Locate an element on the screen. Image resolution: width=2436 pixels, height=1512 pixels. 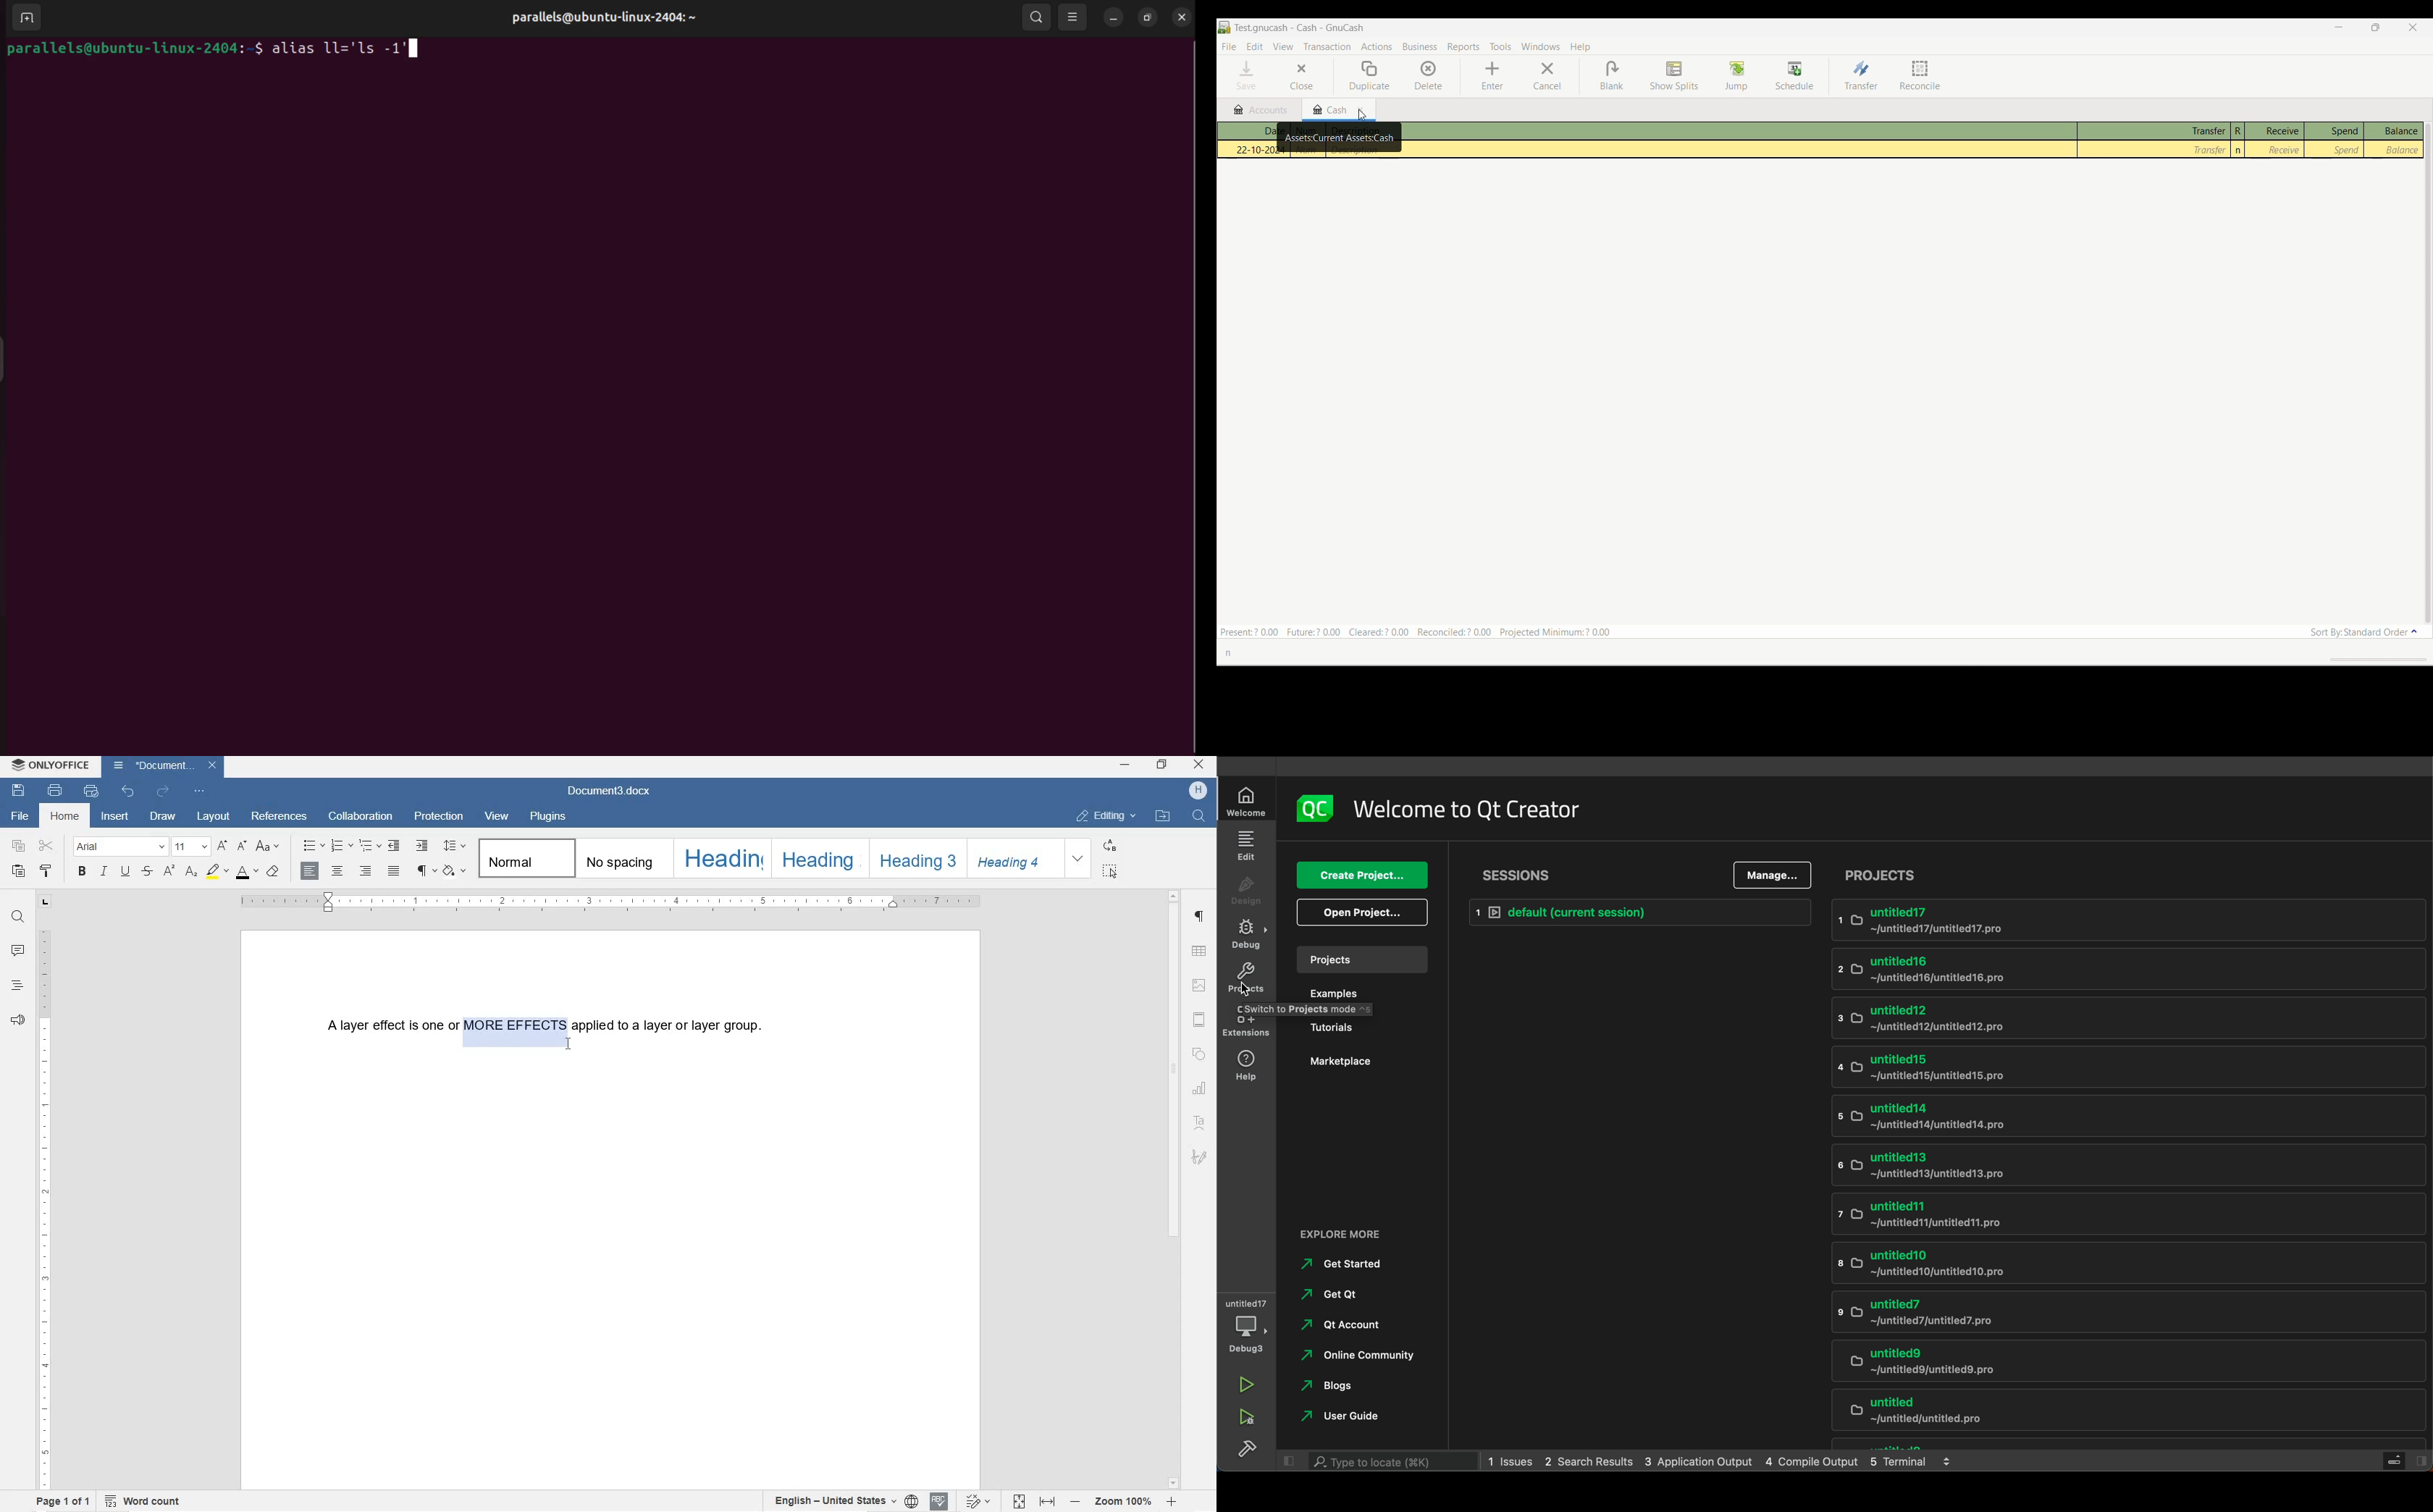
SYSTEM NAME is located at coordinates (51, 763).